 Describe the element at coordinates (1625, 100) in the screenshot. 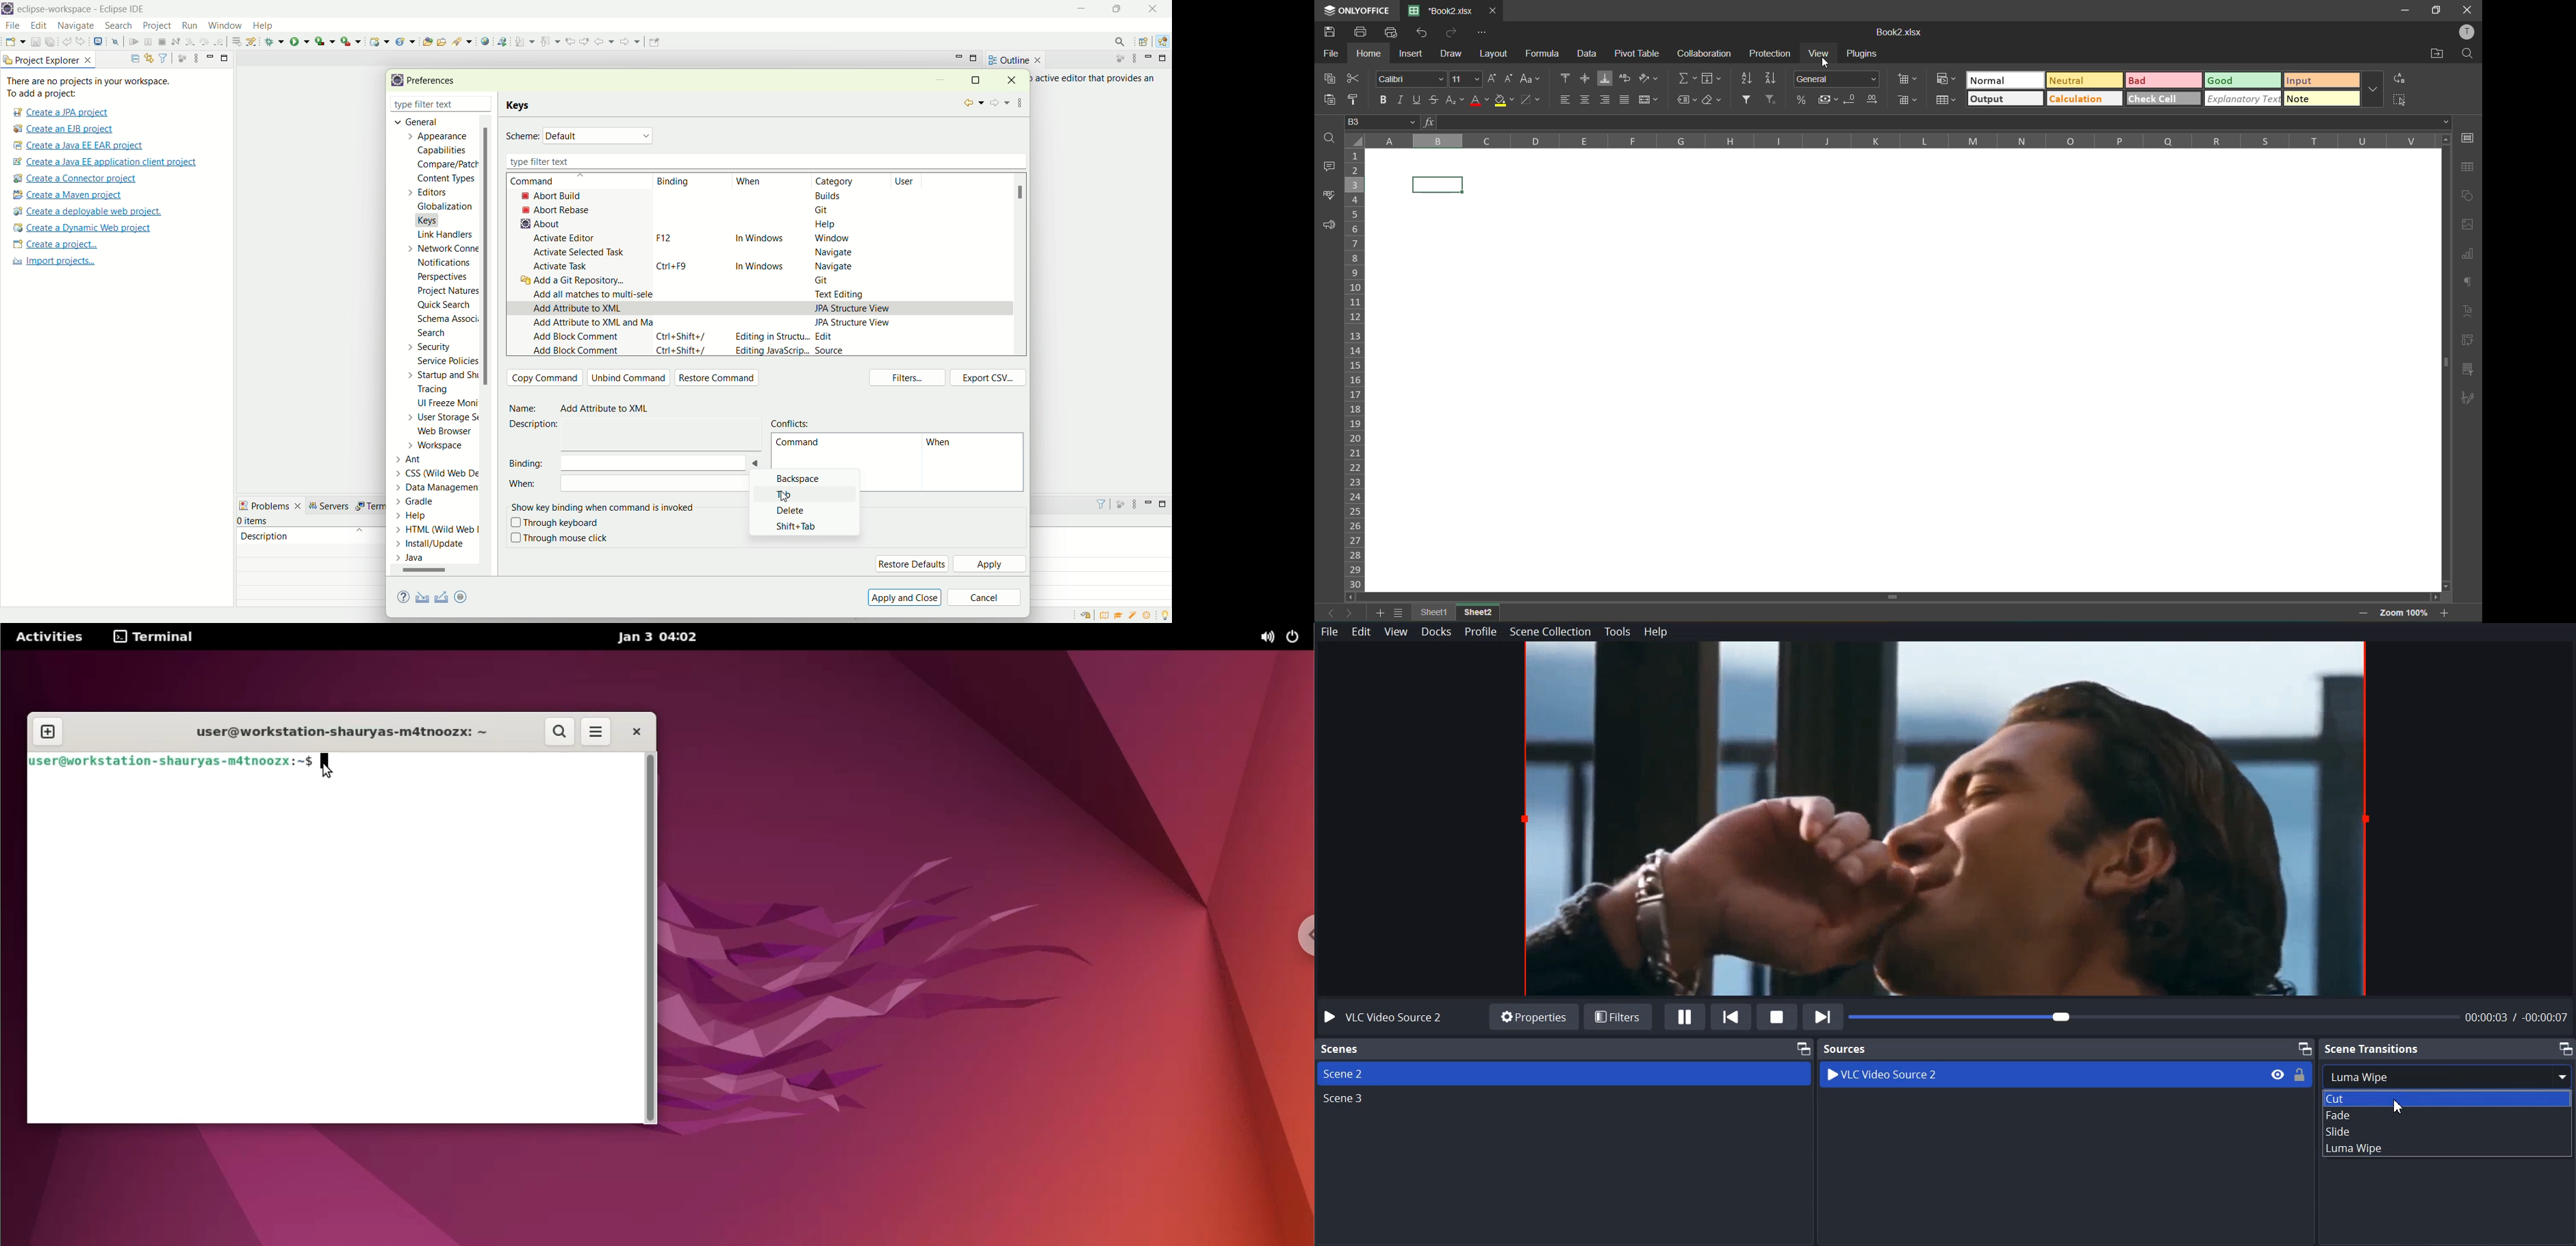

I see `justified` at that location.